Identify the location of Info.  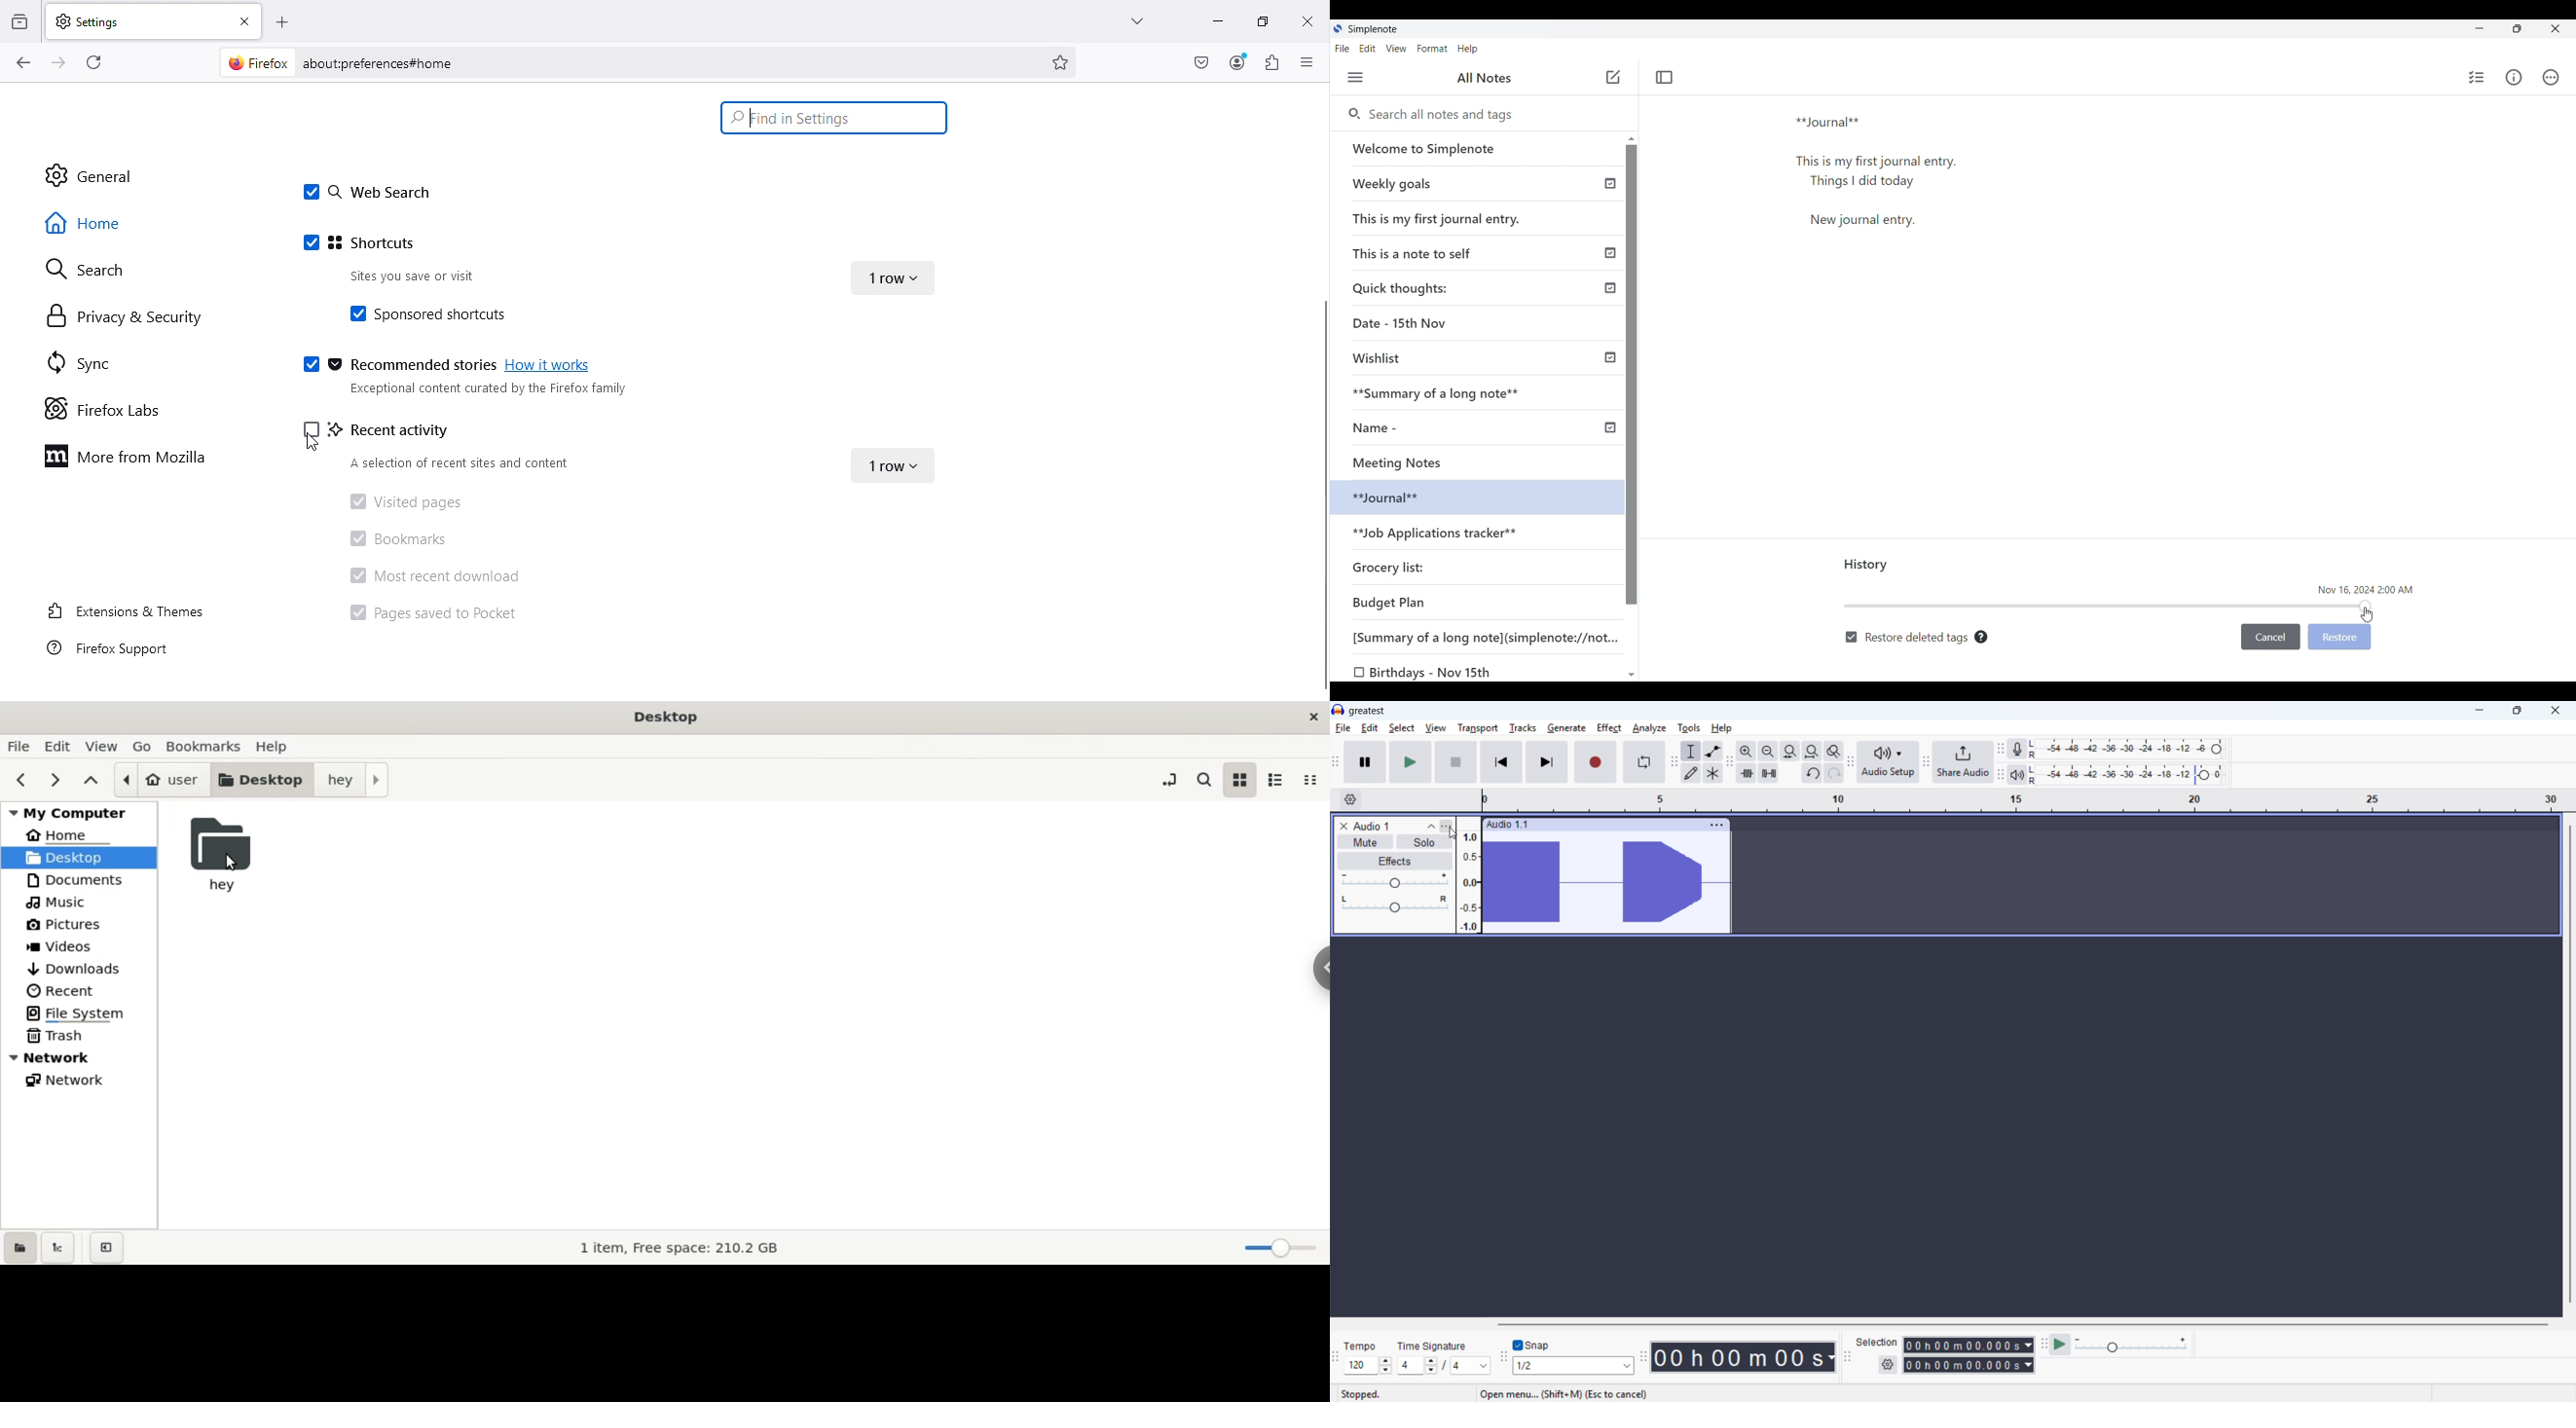
(2513, 77).